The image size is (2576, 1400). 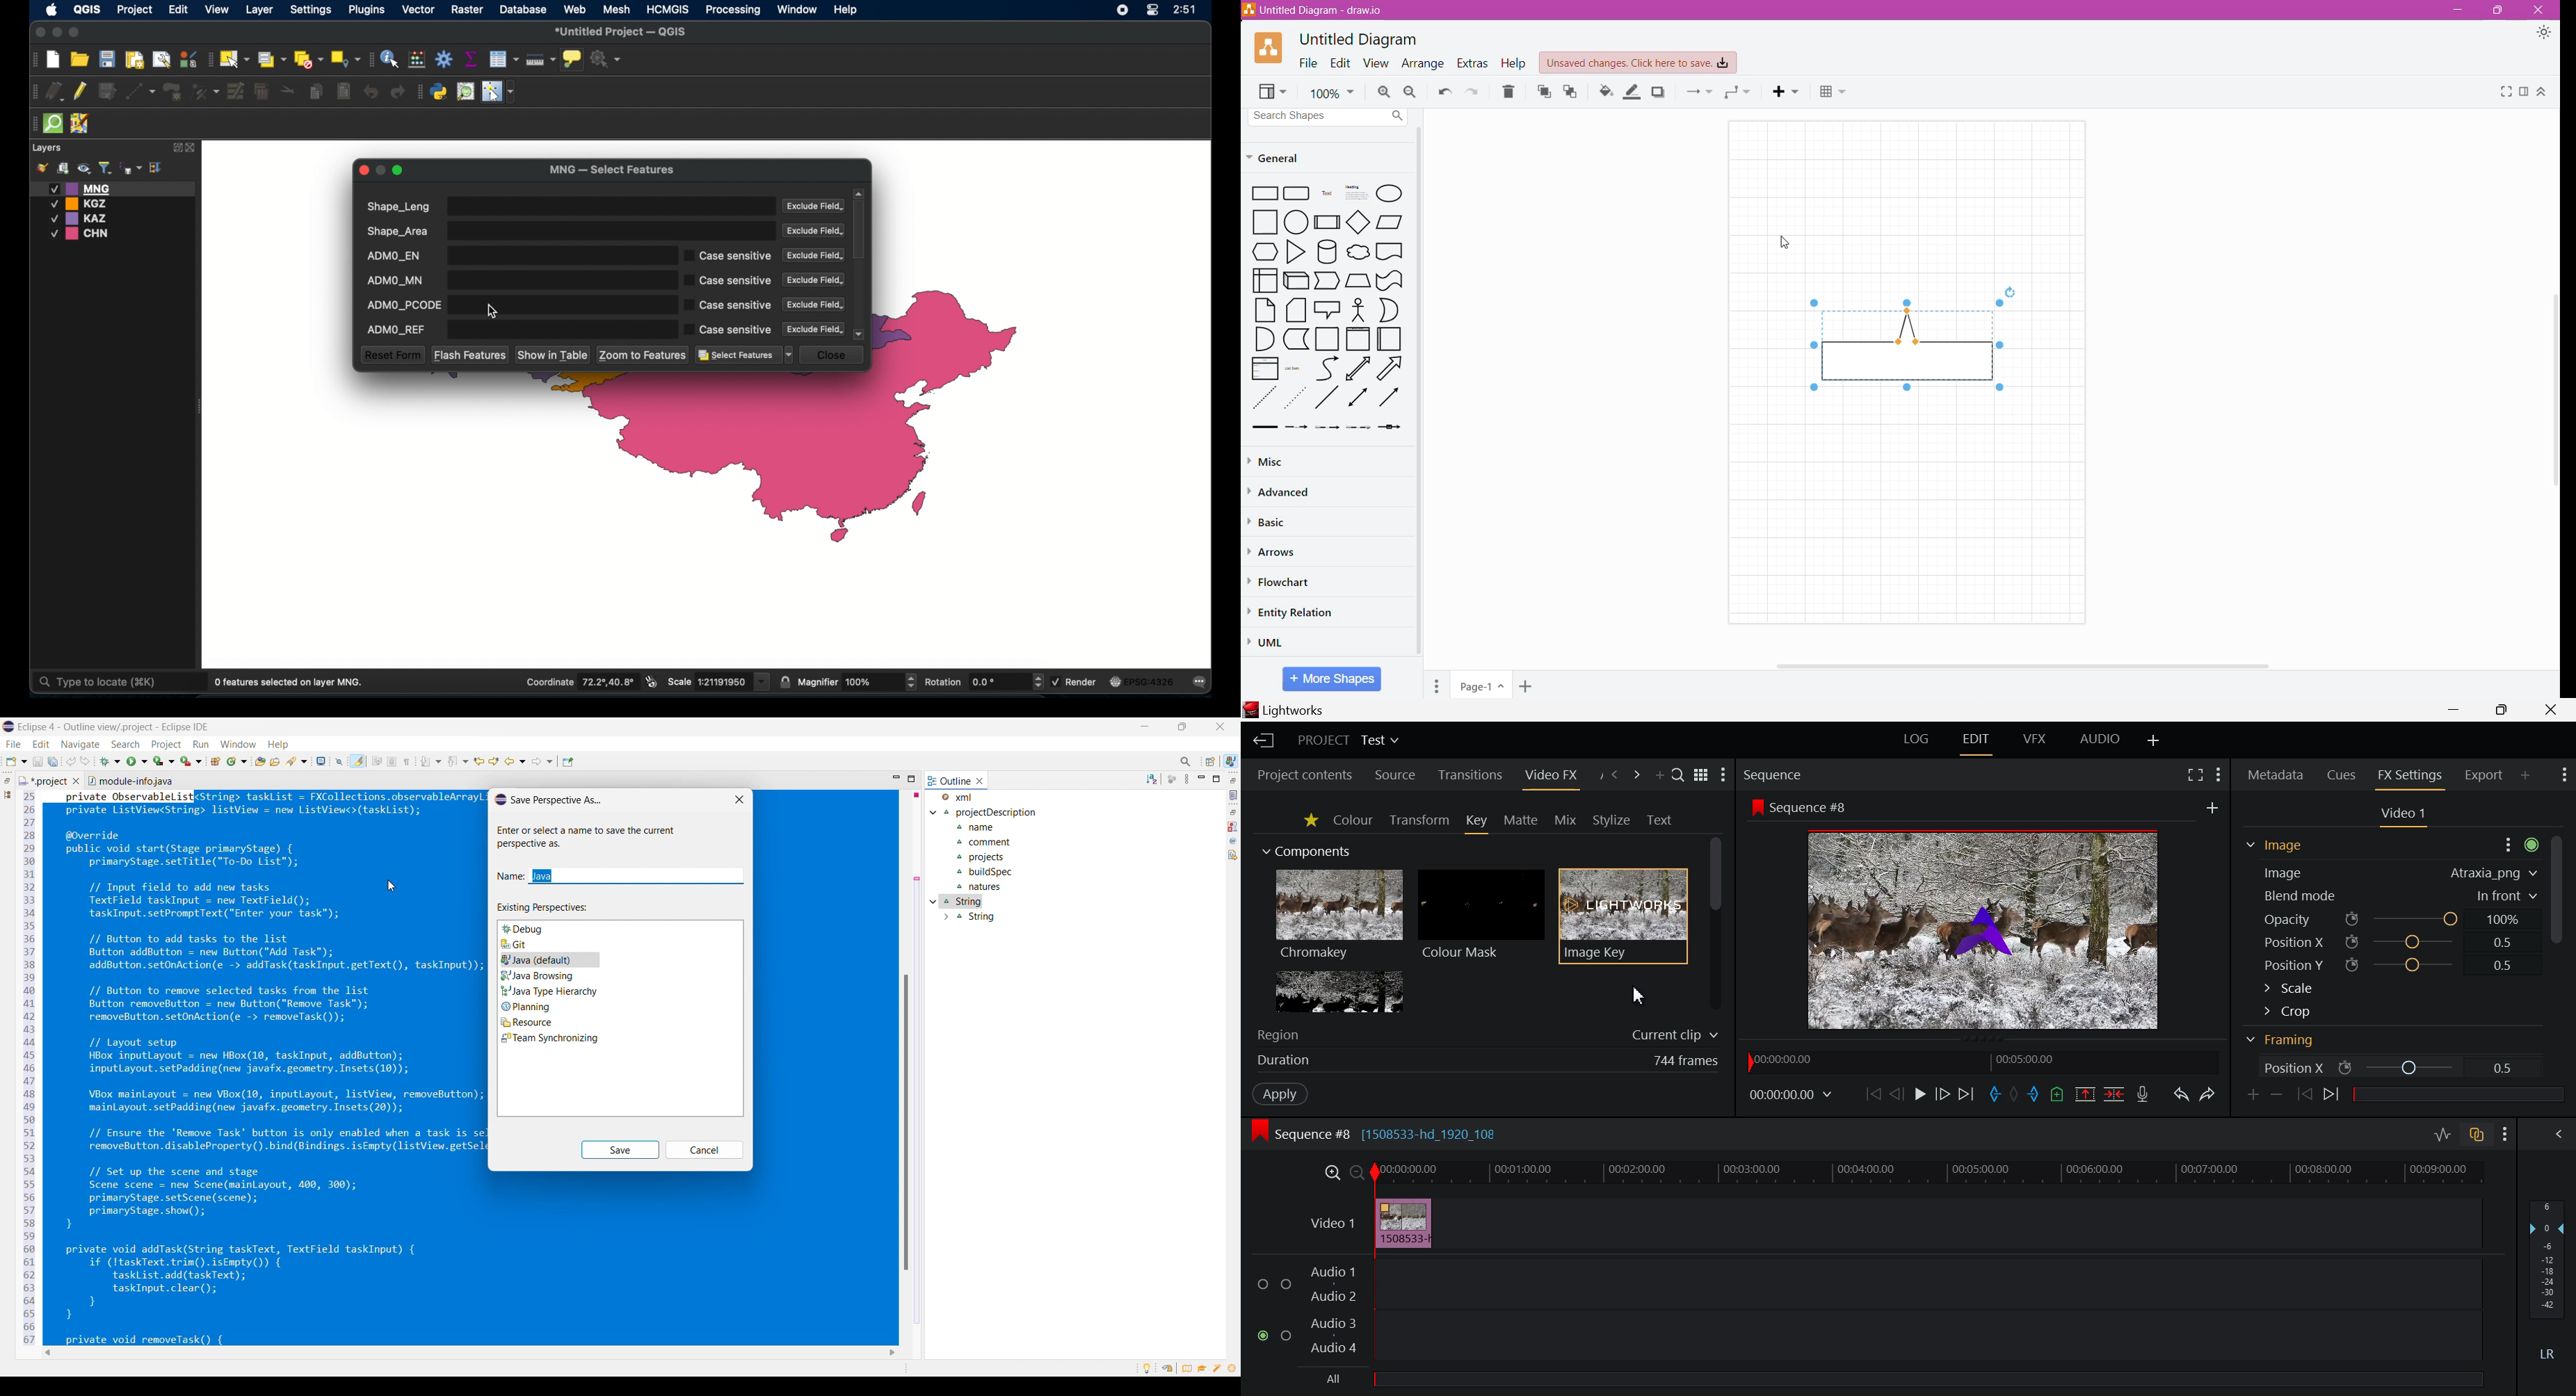 What do you see at coordinates (1358, 339) in the screenshot?
I see `frame` at bounding box center [1358, 339].